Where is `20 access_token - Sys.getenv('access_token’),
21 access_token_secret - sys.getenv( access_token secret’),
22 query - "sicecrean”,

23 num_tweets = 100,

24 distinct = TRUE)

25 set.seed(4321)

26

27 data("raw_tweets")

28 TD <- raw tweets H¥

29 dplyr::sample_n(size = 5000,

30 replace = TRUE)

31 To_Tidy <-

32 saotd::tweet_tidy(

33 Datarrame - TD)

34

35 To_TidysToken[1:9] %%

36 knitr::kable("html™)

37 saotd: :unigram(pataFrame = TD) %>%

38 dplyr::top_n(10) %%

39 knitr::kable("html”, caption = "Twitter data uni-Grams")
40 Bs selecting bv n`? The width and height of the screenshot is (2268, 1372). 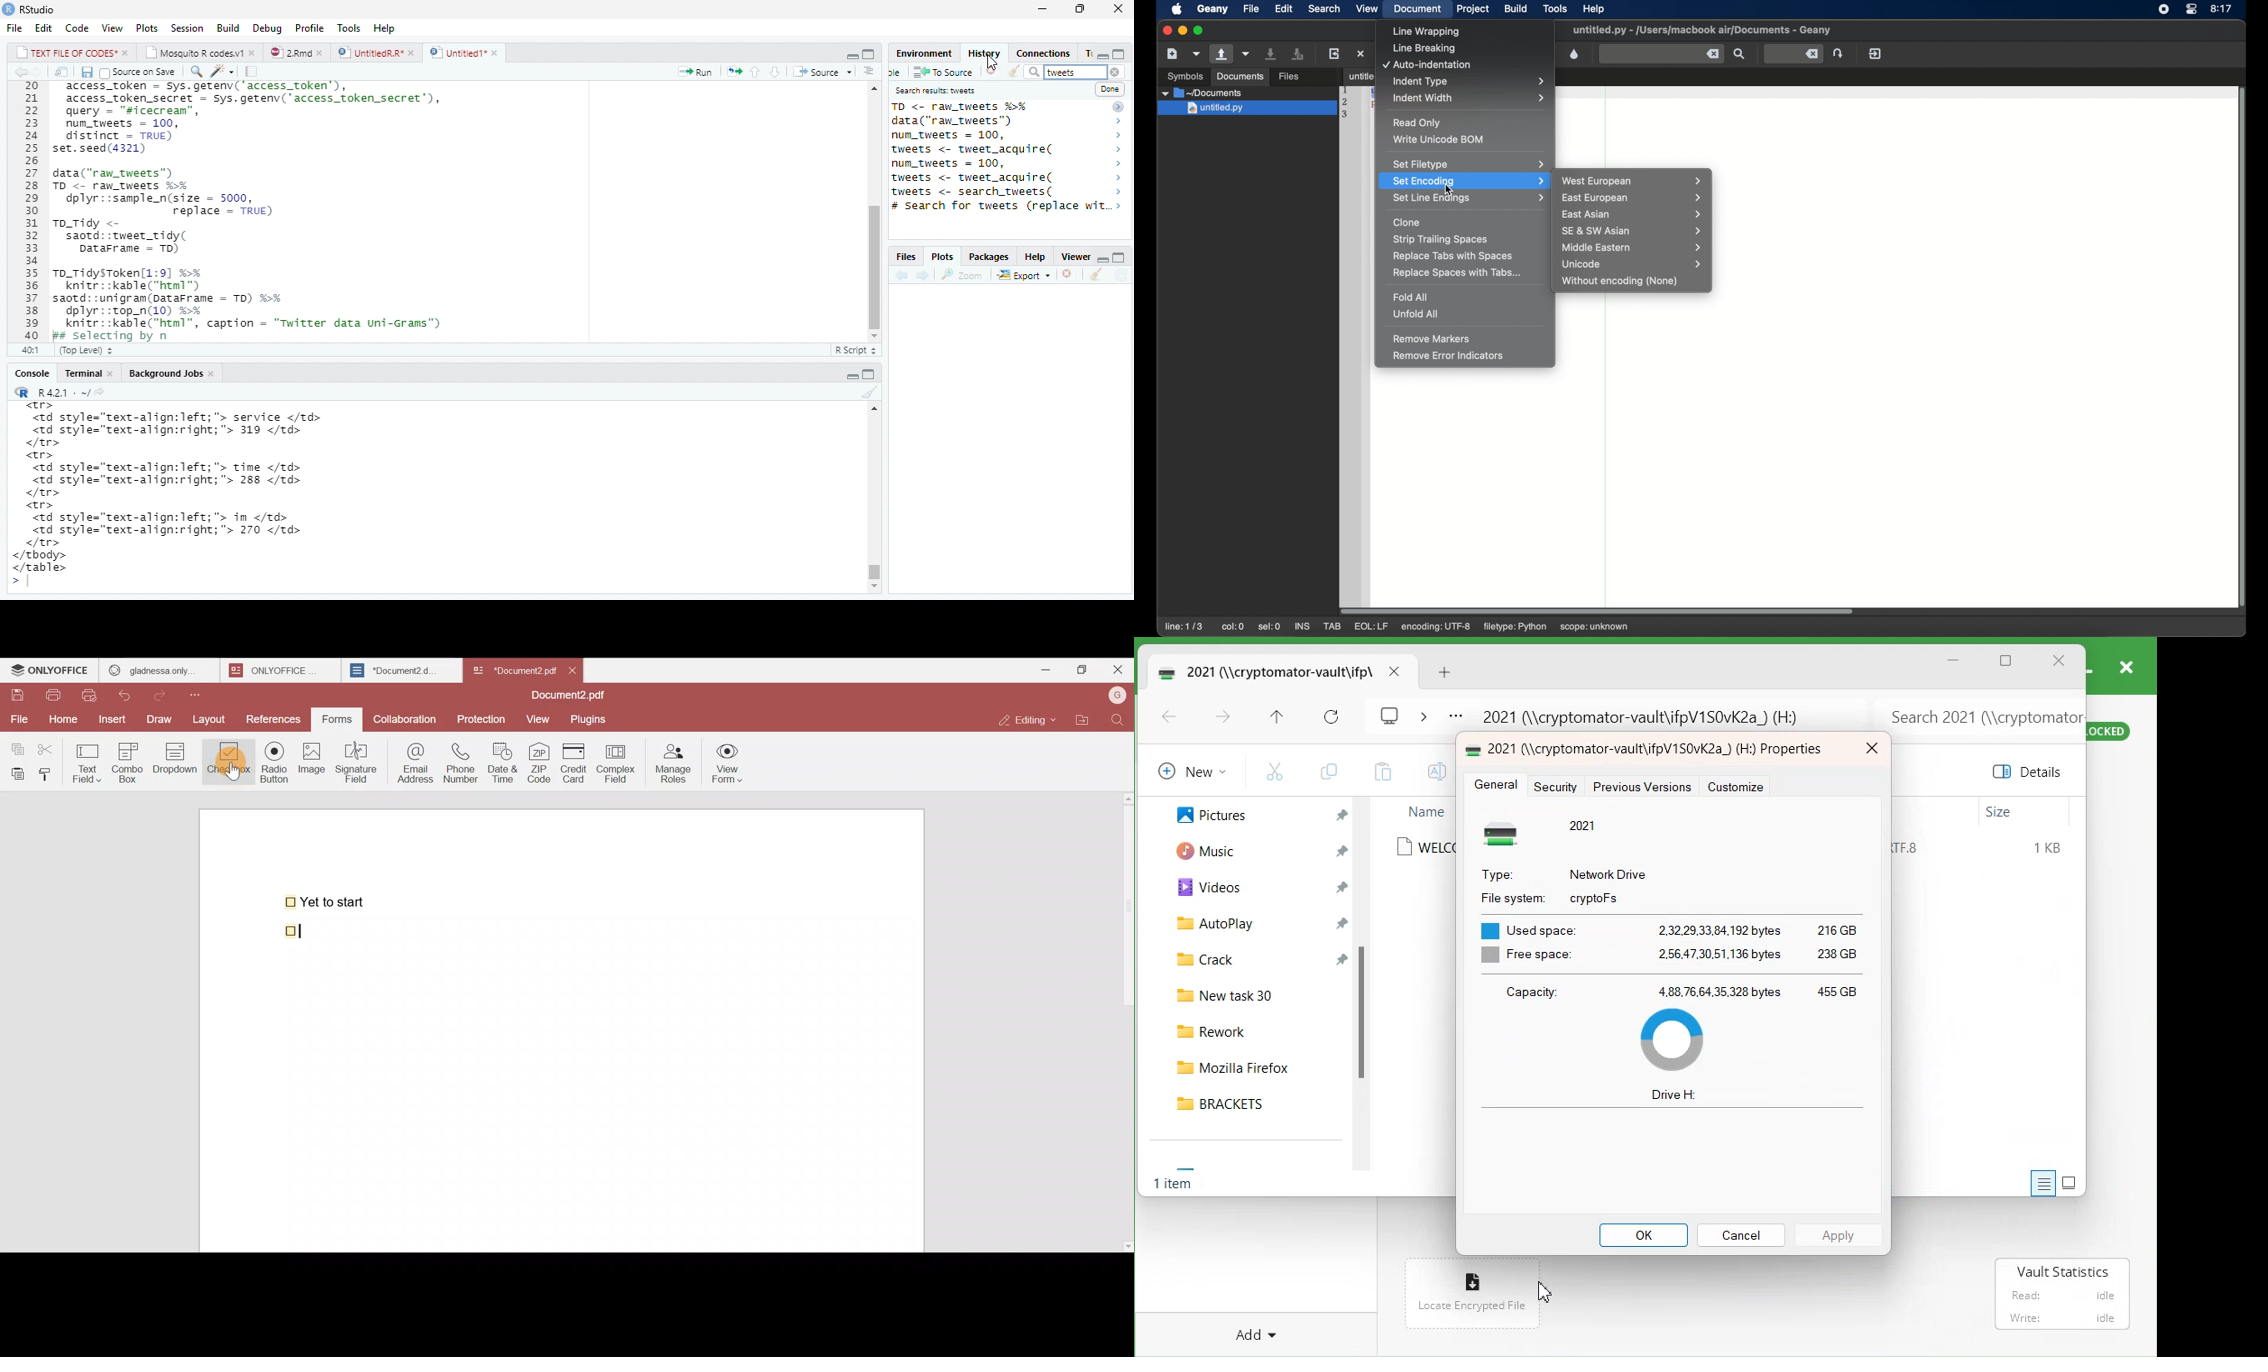 20 access_token - Sys.getenv('access_token’),
21 access_token_secret - sys.getenv( access_token secret’),
22 query - "sicecrean”,

23 num_tweets = 100,

24 distinct = TRUE)

25 set.seed(4321)

26

27 data("raw_tweets")

28 TD <- raw tweets H¥

29 dplyr::sample_n(size = 5000,

30 replace = TRUE)

31 To_Tidy <-

32 saotd::tweet_tidy(

33 Datarrame - TD)

34

35 To_TidysToken[1:9] %%

36 knitr::kable("html™)

37 saotd: :unigram(pataFrame = TD) %>%

38 dplyr::top_n(10) %%

39 knitr::kable("html”, caption = "Twitter data uni-Grams")
40 Bs selecting bv n is located at coordinates (253, 222).